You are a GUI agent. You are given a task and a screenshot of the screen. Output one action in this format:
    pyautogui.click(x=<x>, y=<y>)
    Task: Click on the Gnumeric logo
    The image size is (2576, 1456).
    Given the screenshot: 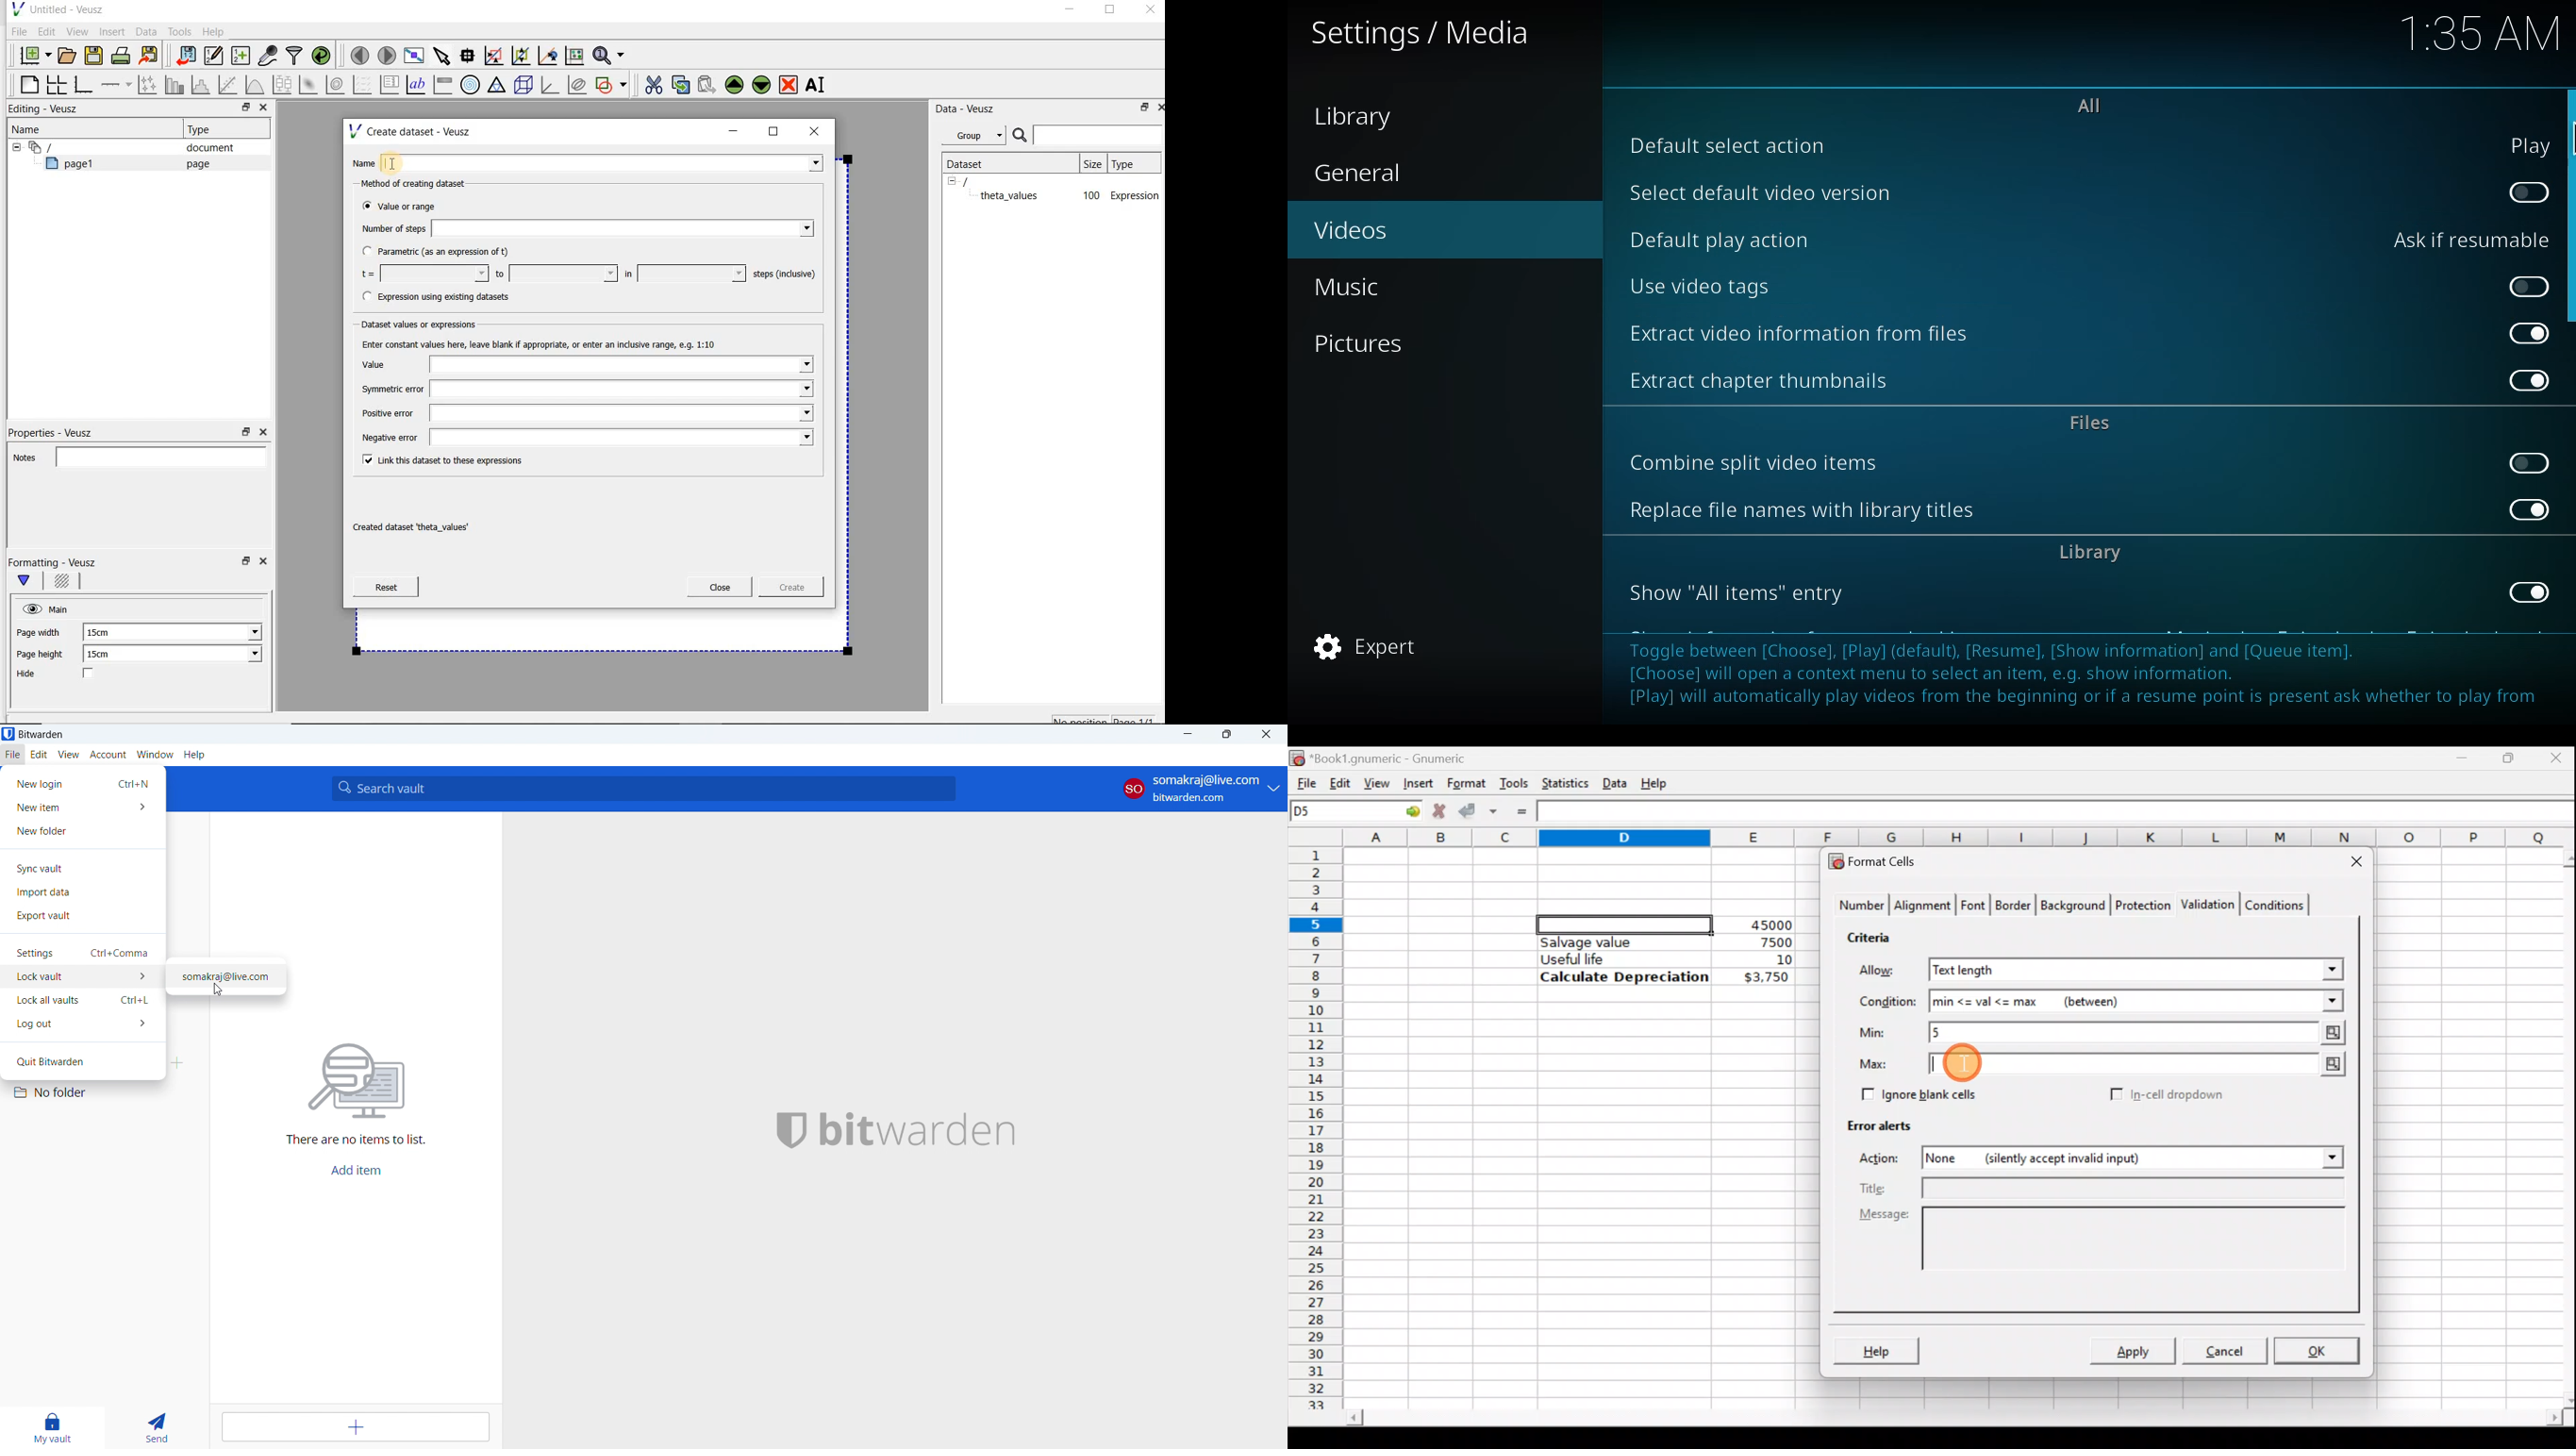 What is the action you would take?
    pyautogui.click(x=1297, y=757)
    